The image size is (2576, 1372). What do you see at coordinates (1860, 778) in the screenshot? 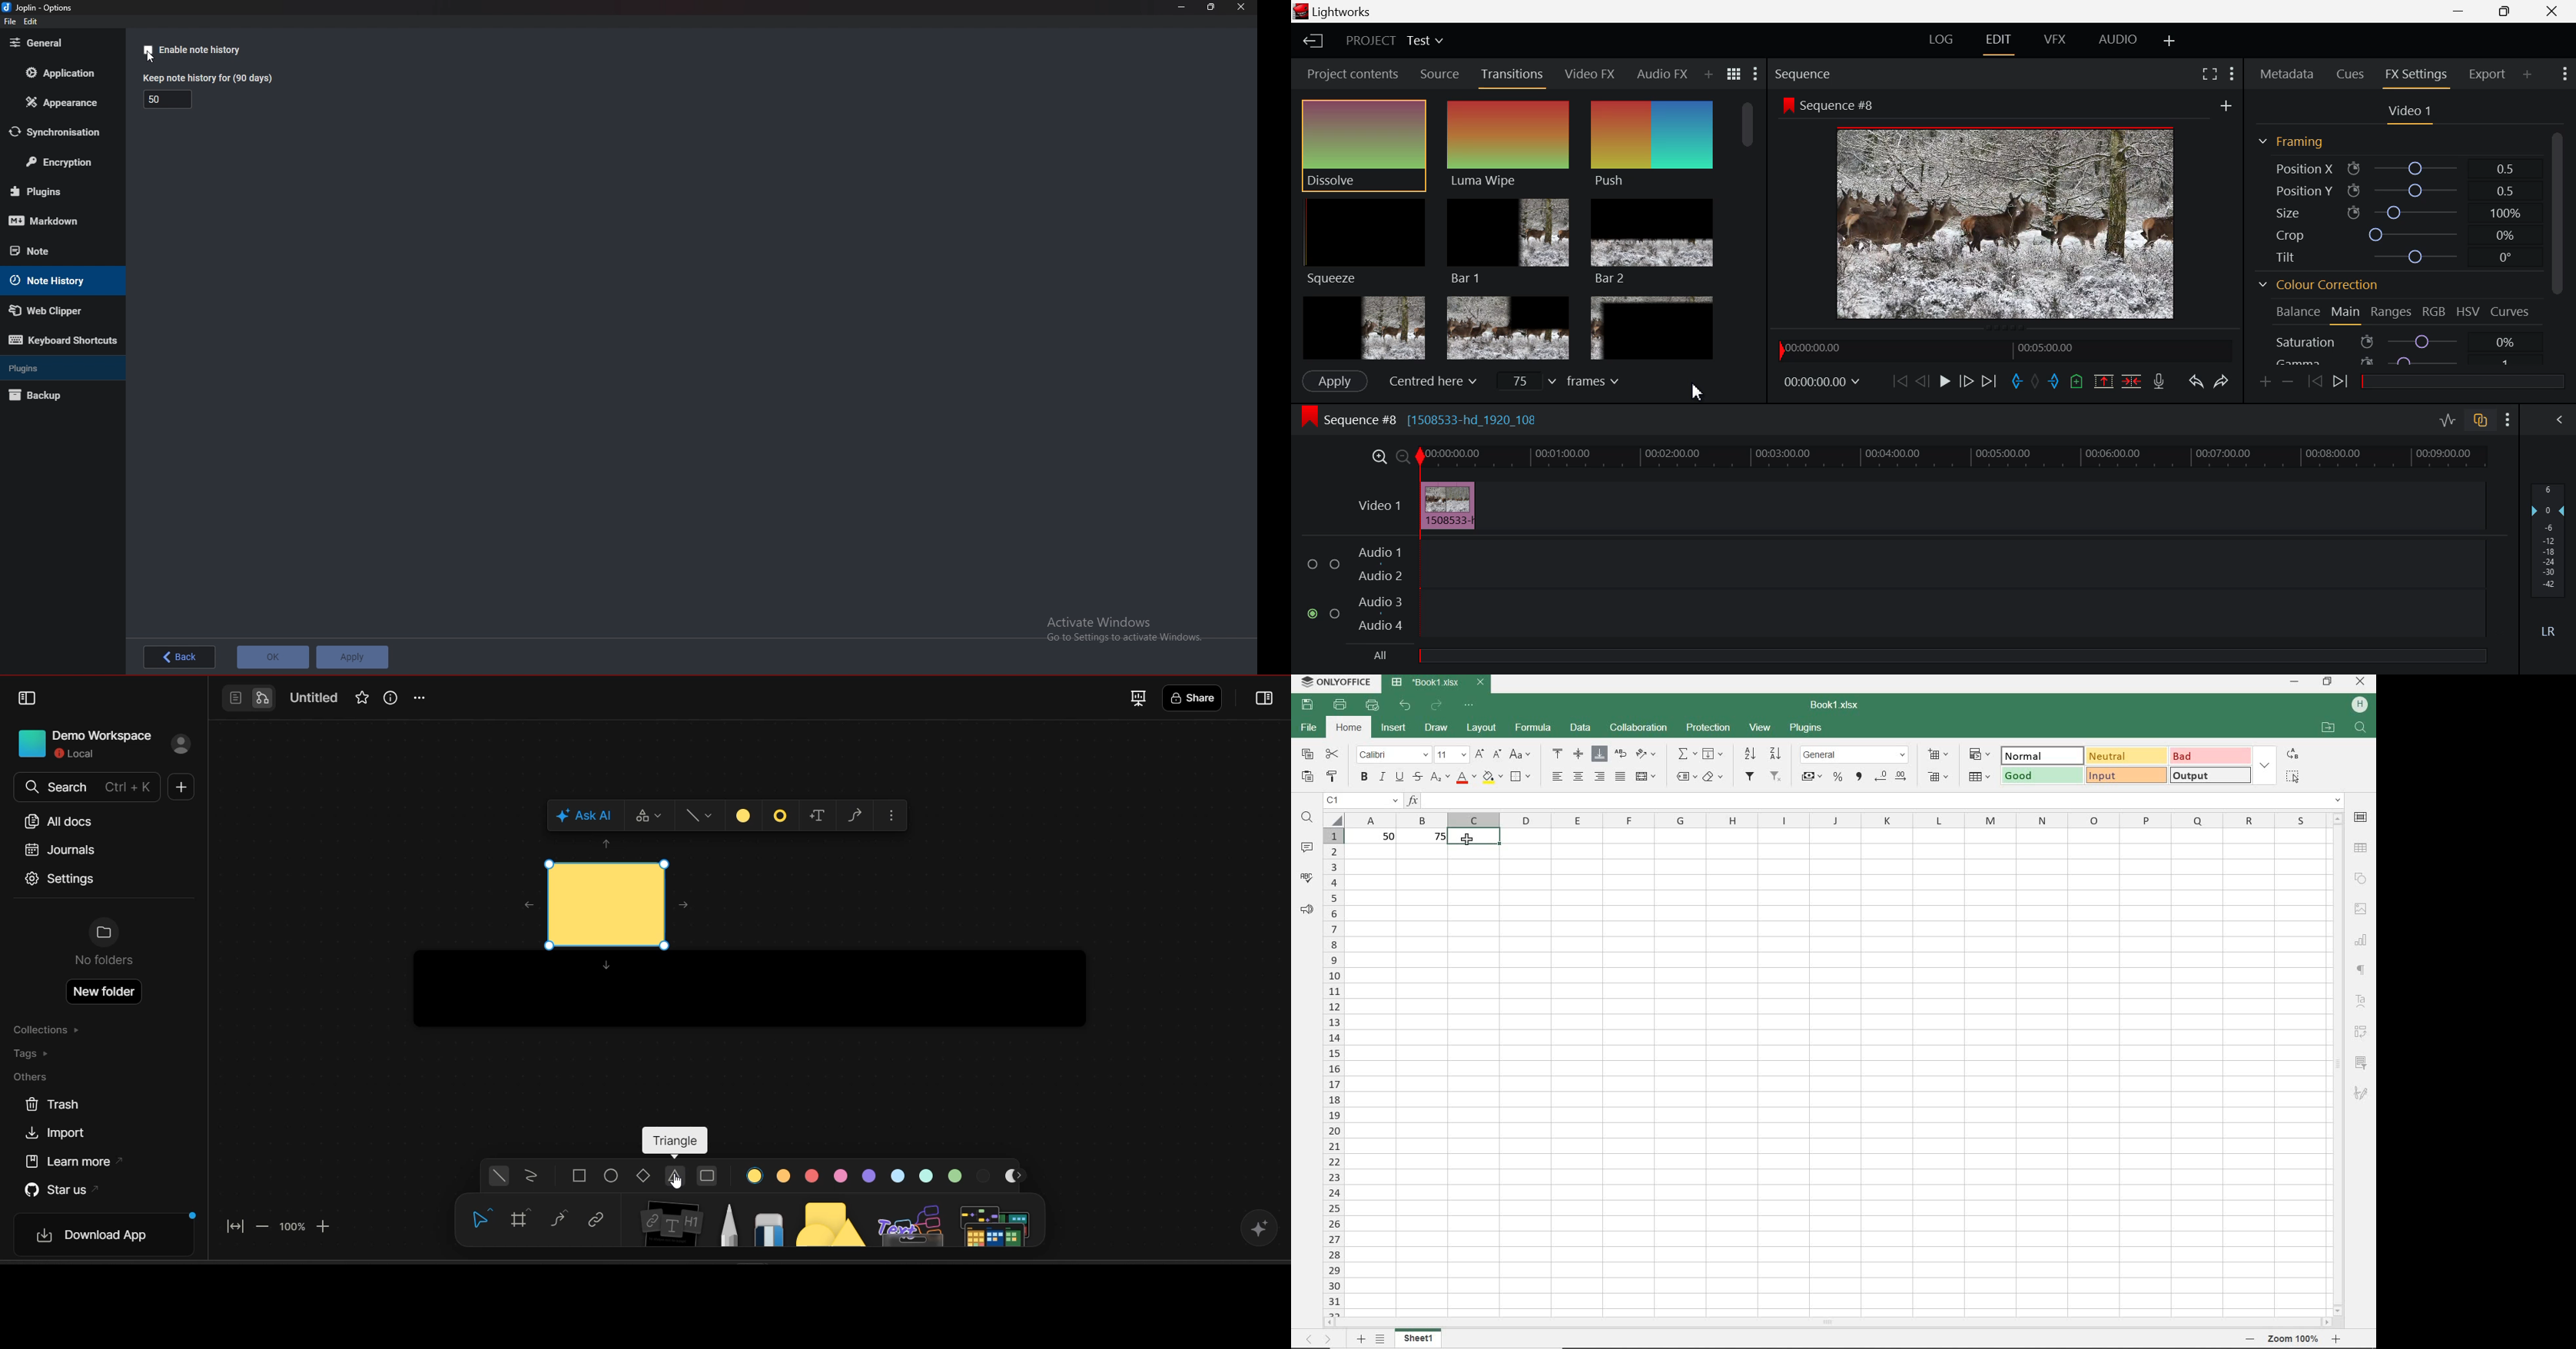
I see `comma style` at bounding box center [1860, 778].